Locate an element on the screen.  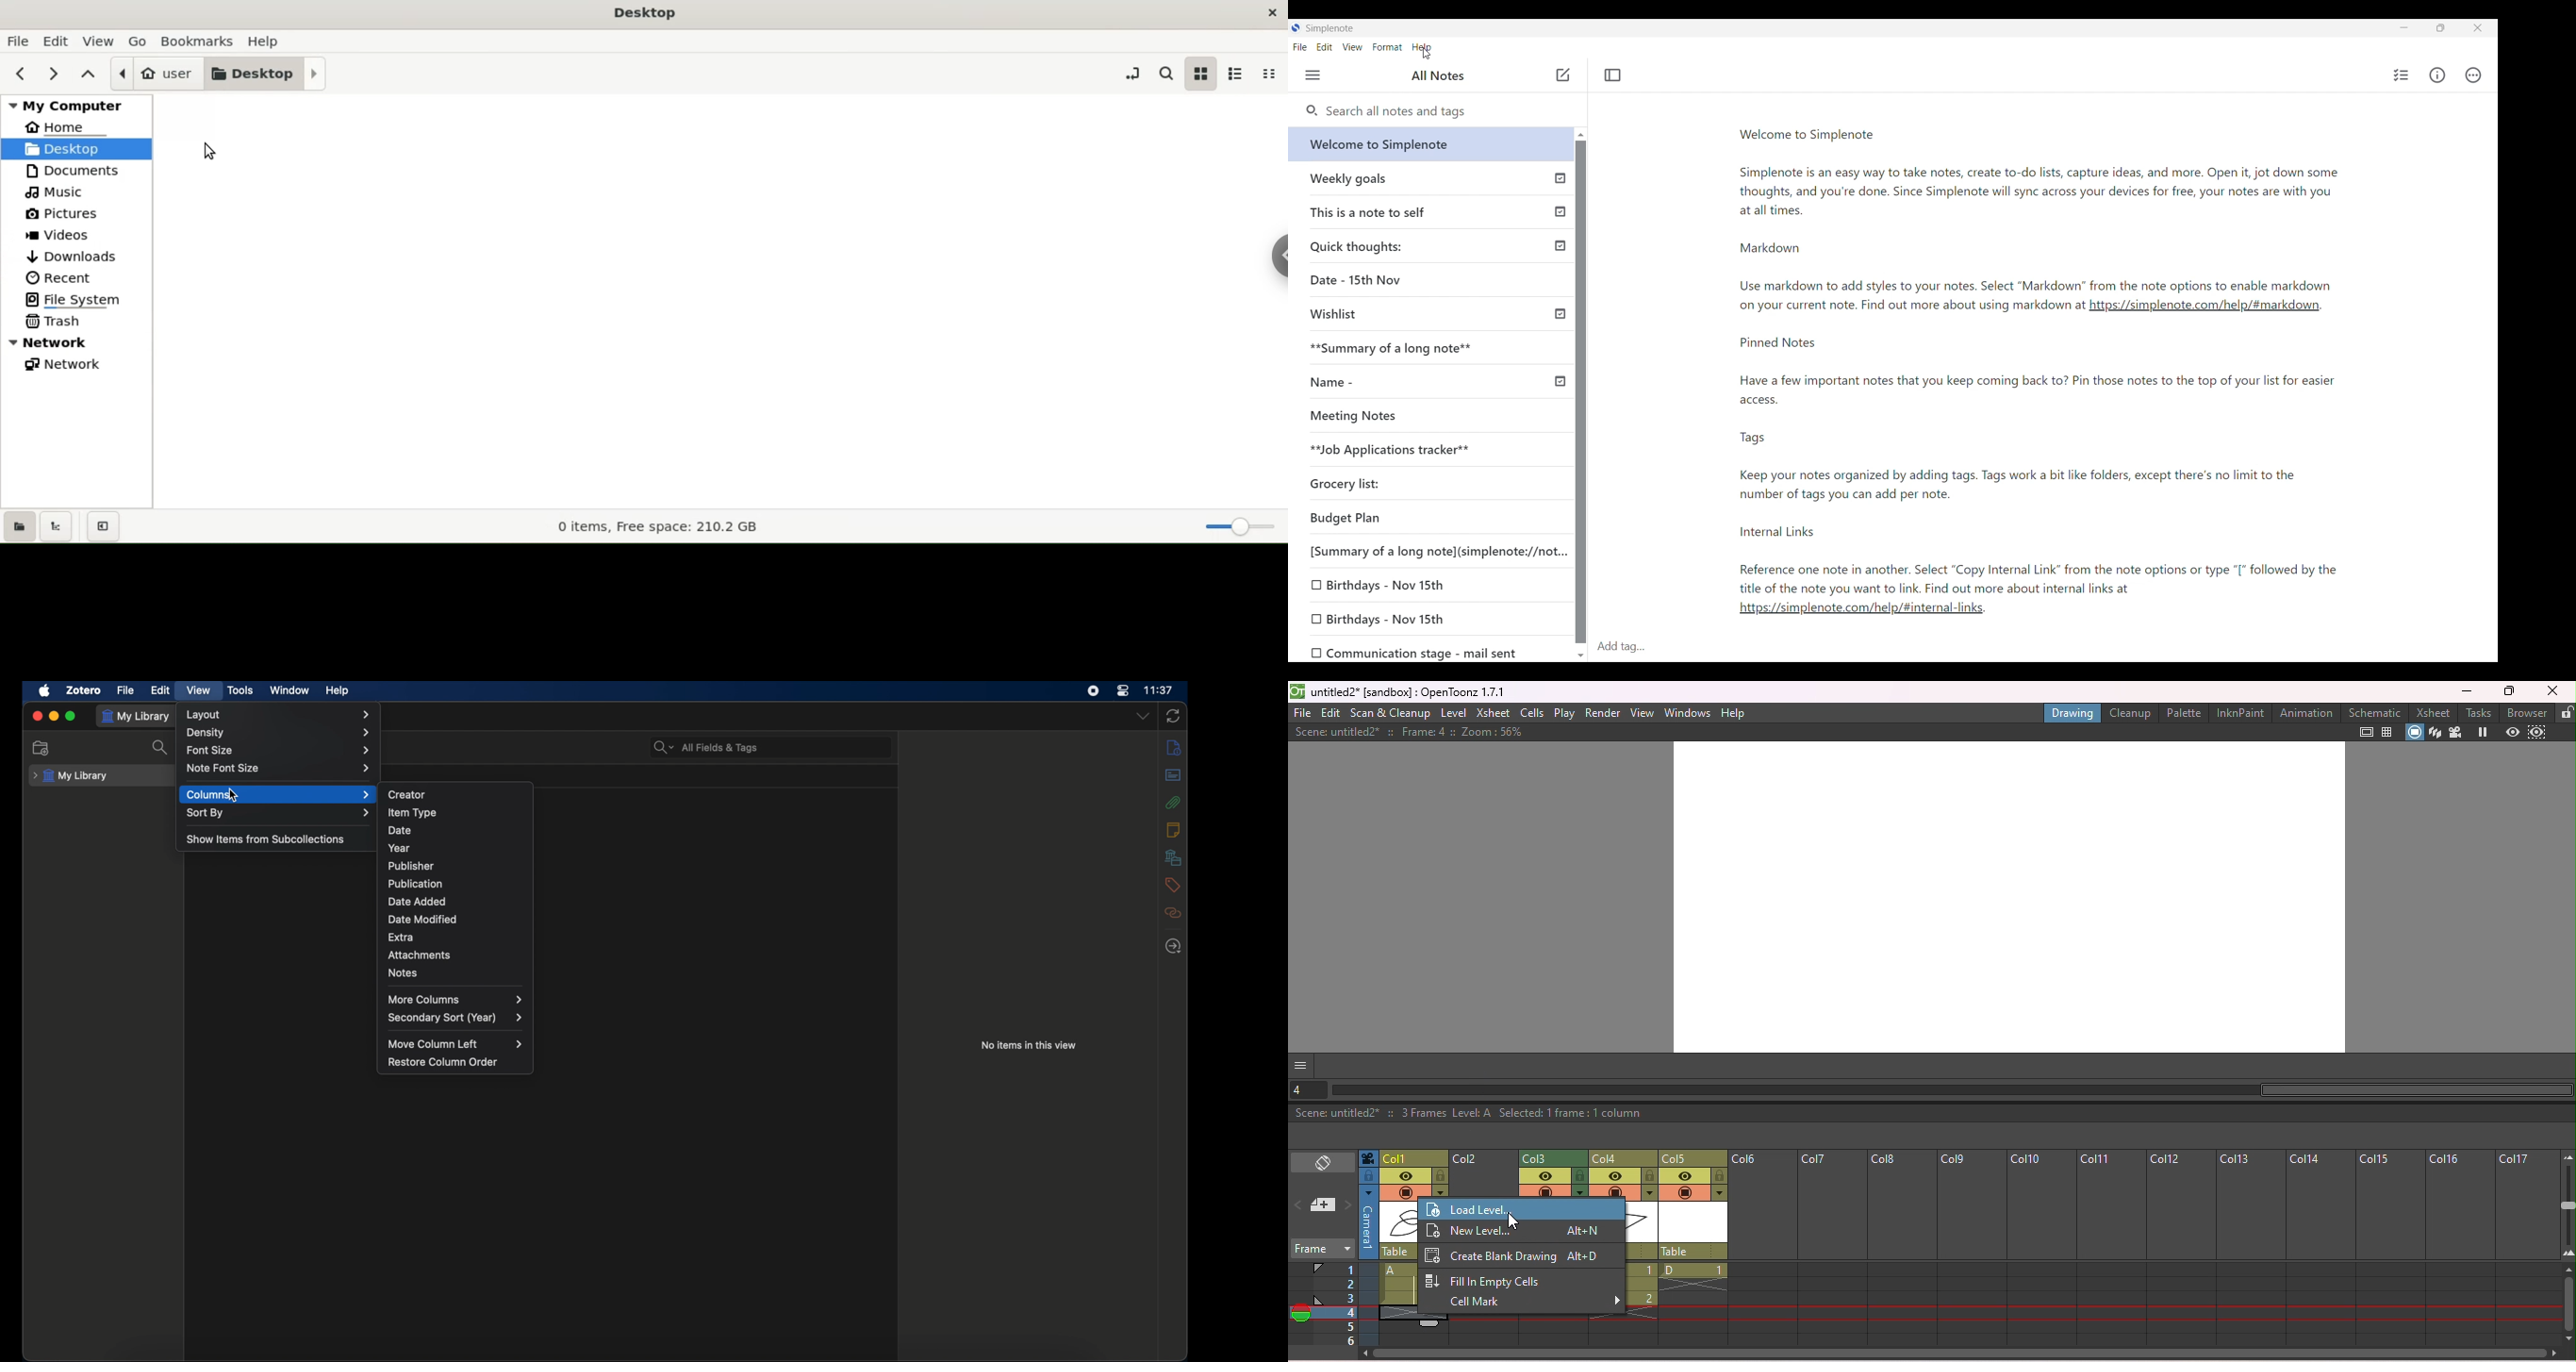
Maximize is located at coordinates (2512, 691).